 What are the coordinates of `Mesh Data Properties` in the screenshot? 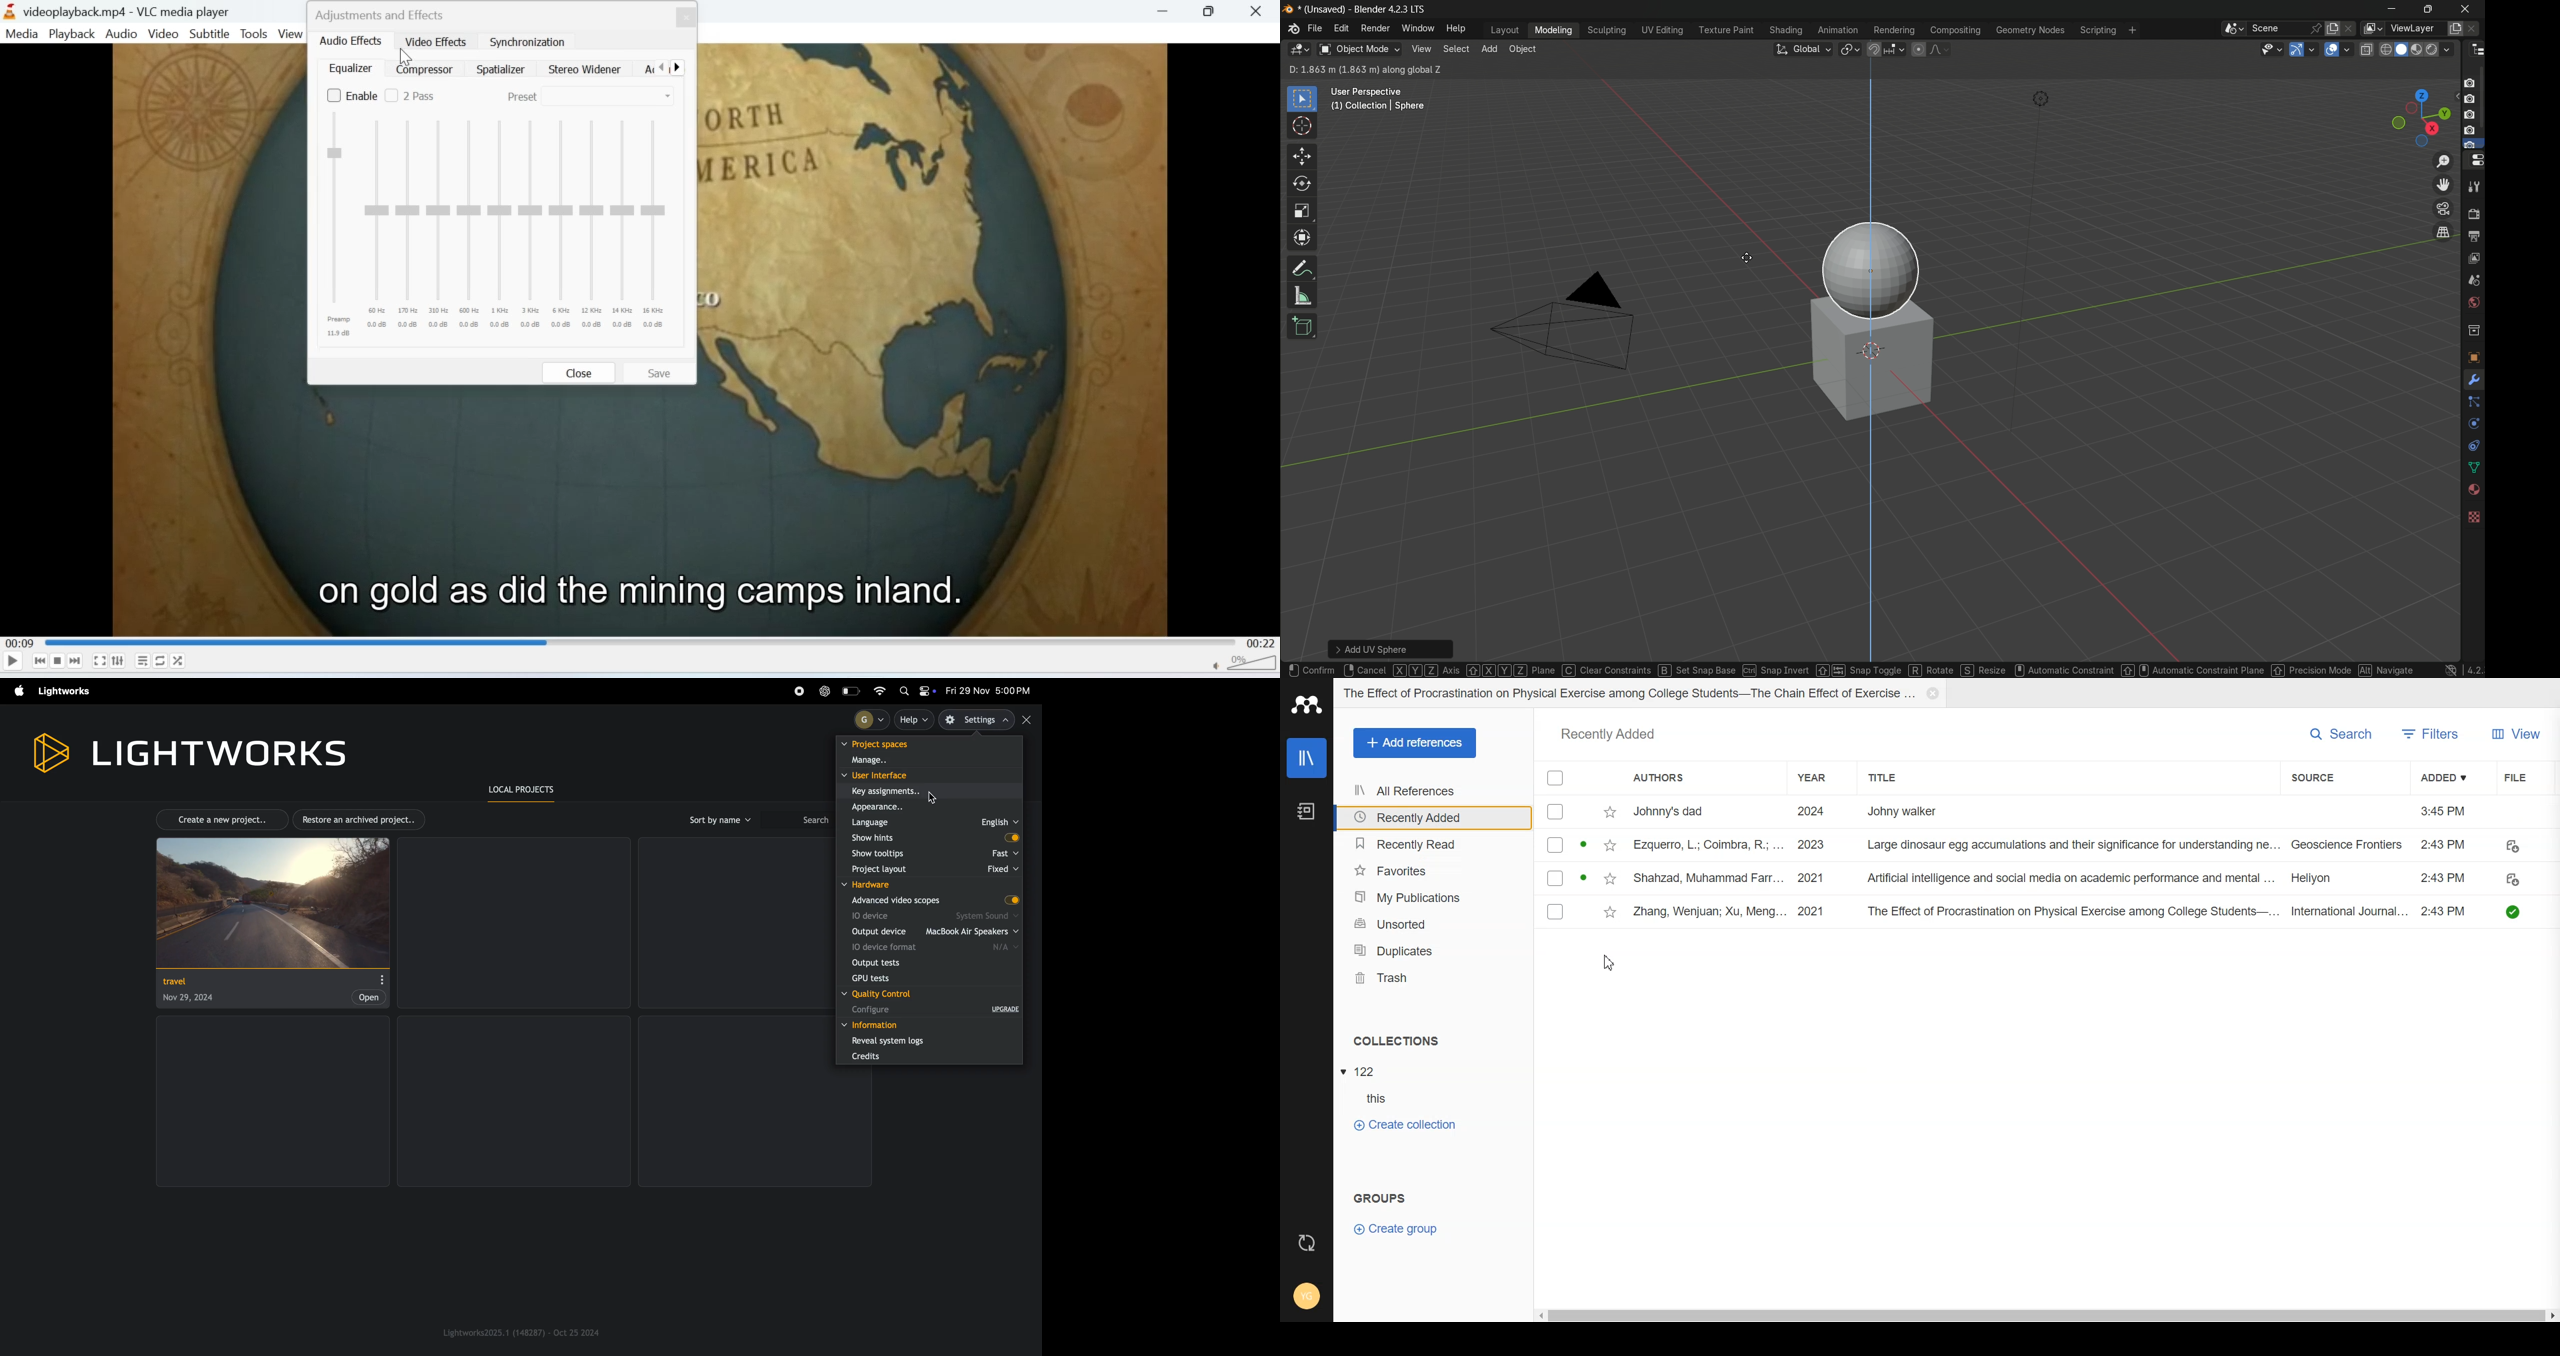 It's located at (2472, 466).